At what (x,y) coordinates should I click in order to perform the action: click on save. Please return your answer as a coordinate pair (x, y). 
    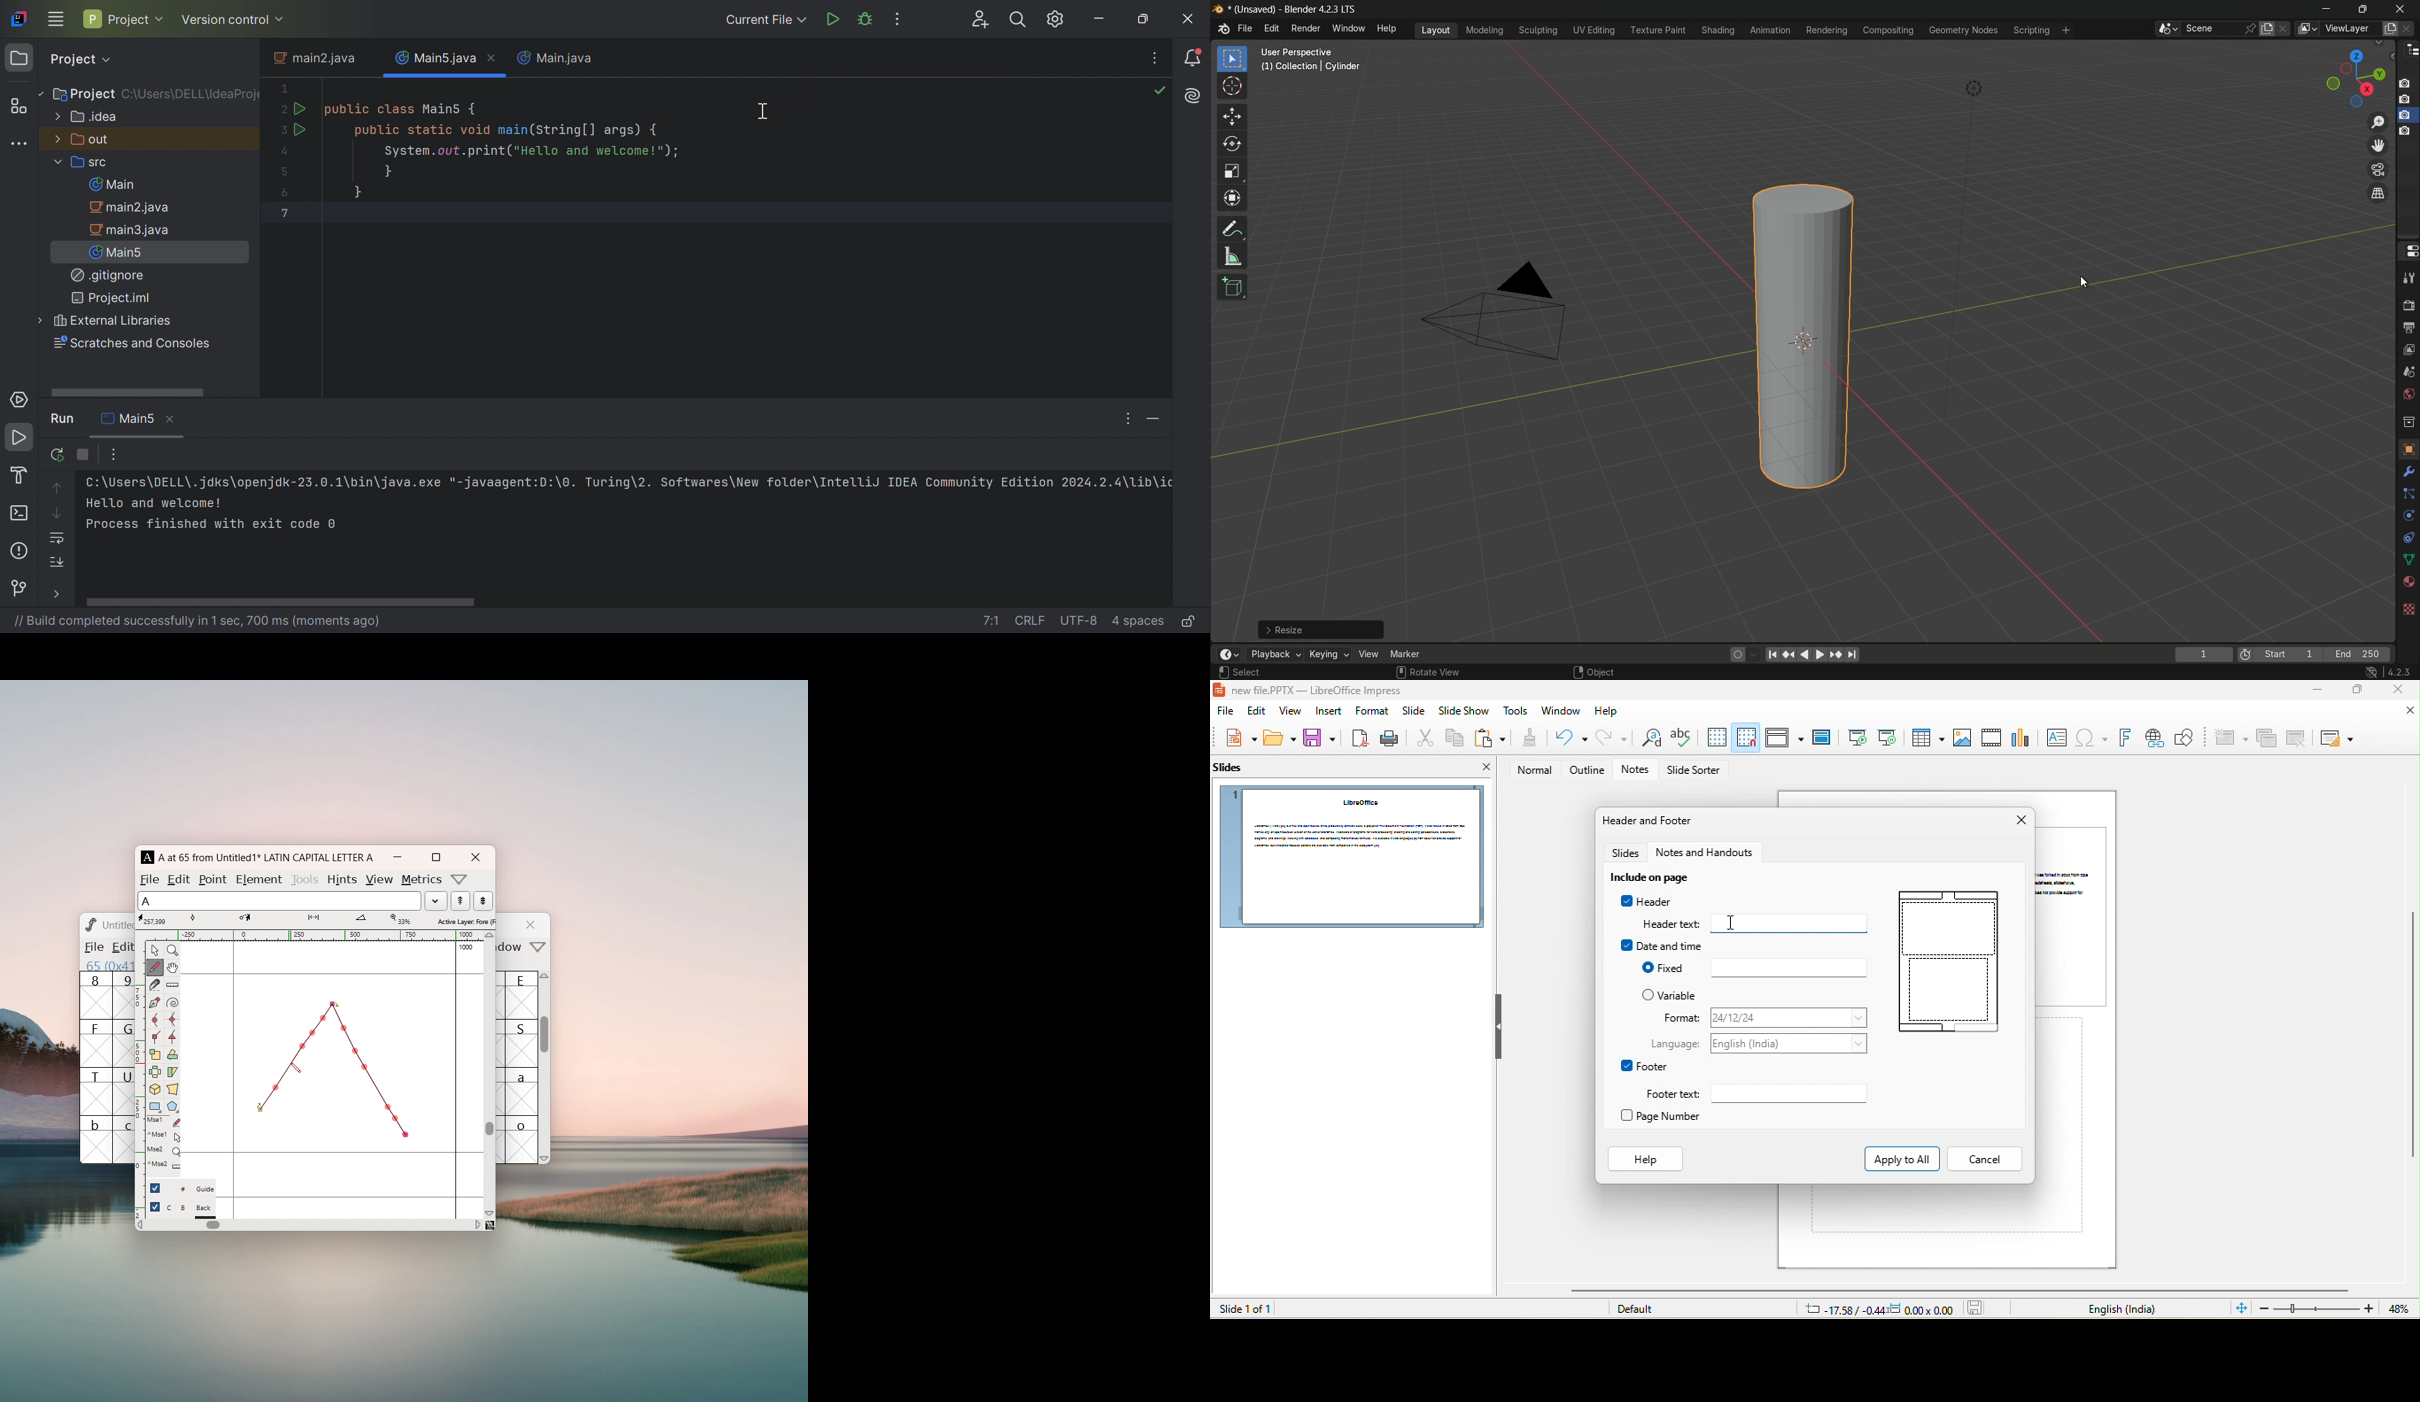
    Looking at the image, I should click on (1320, 739).